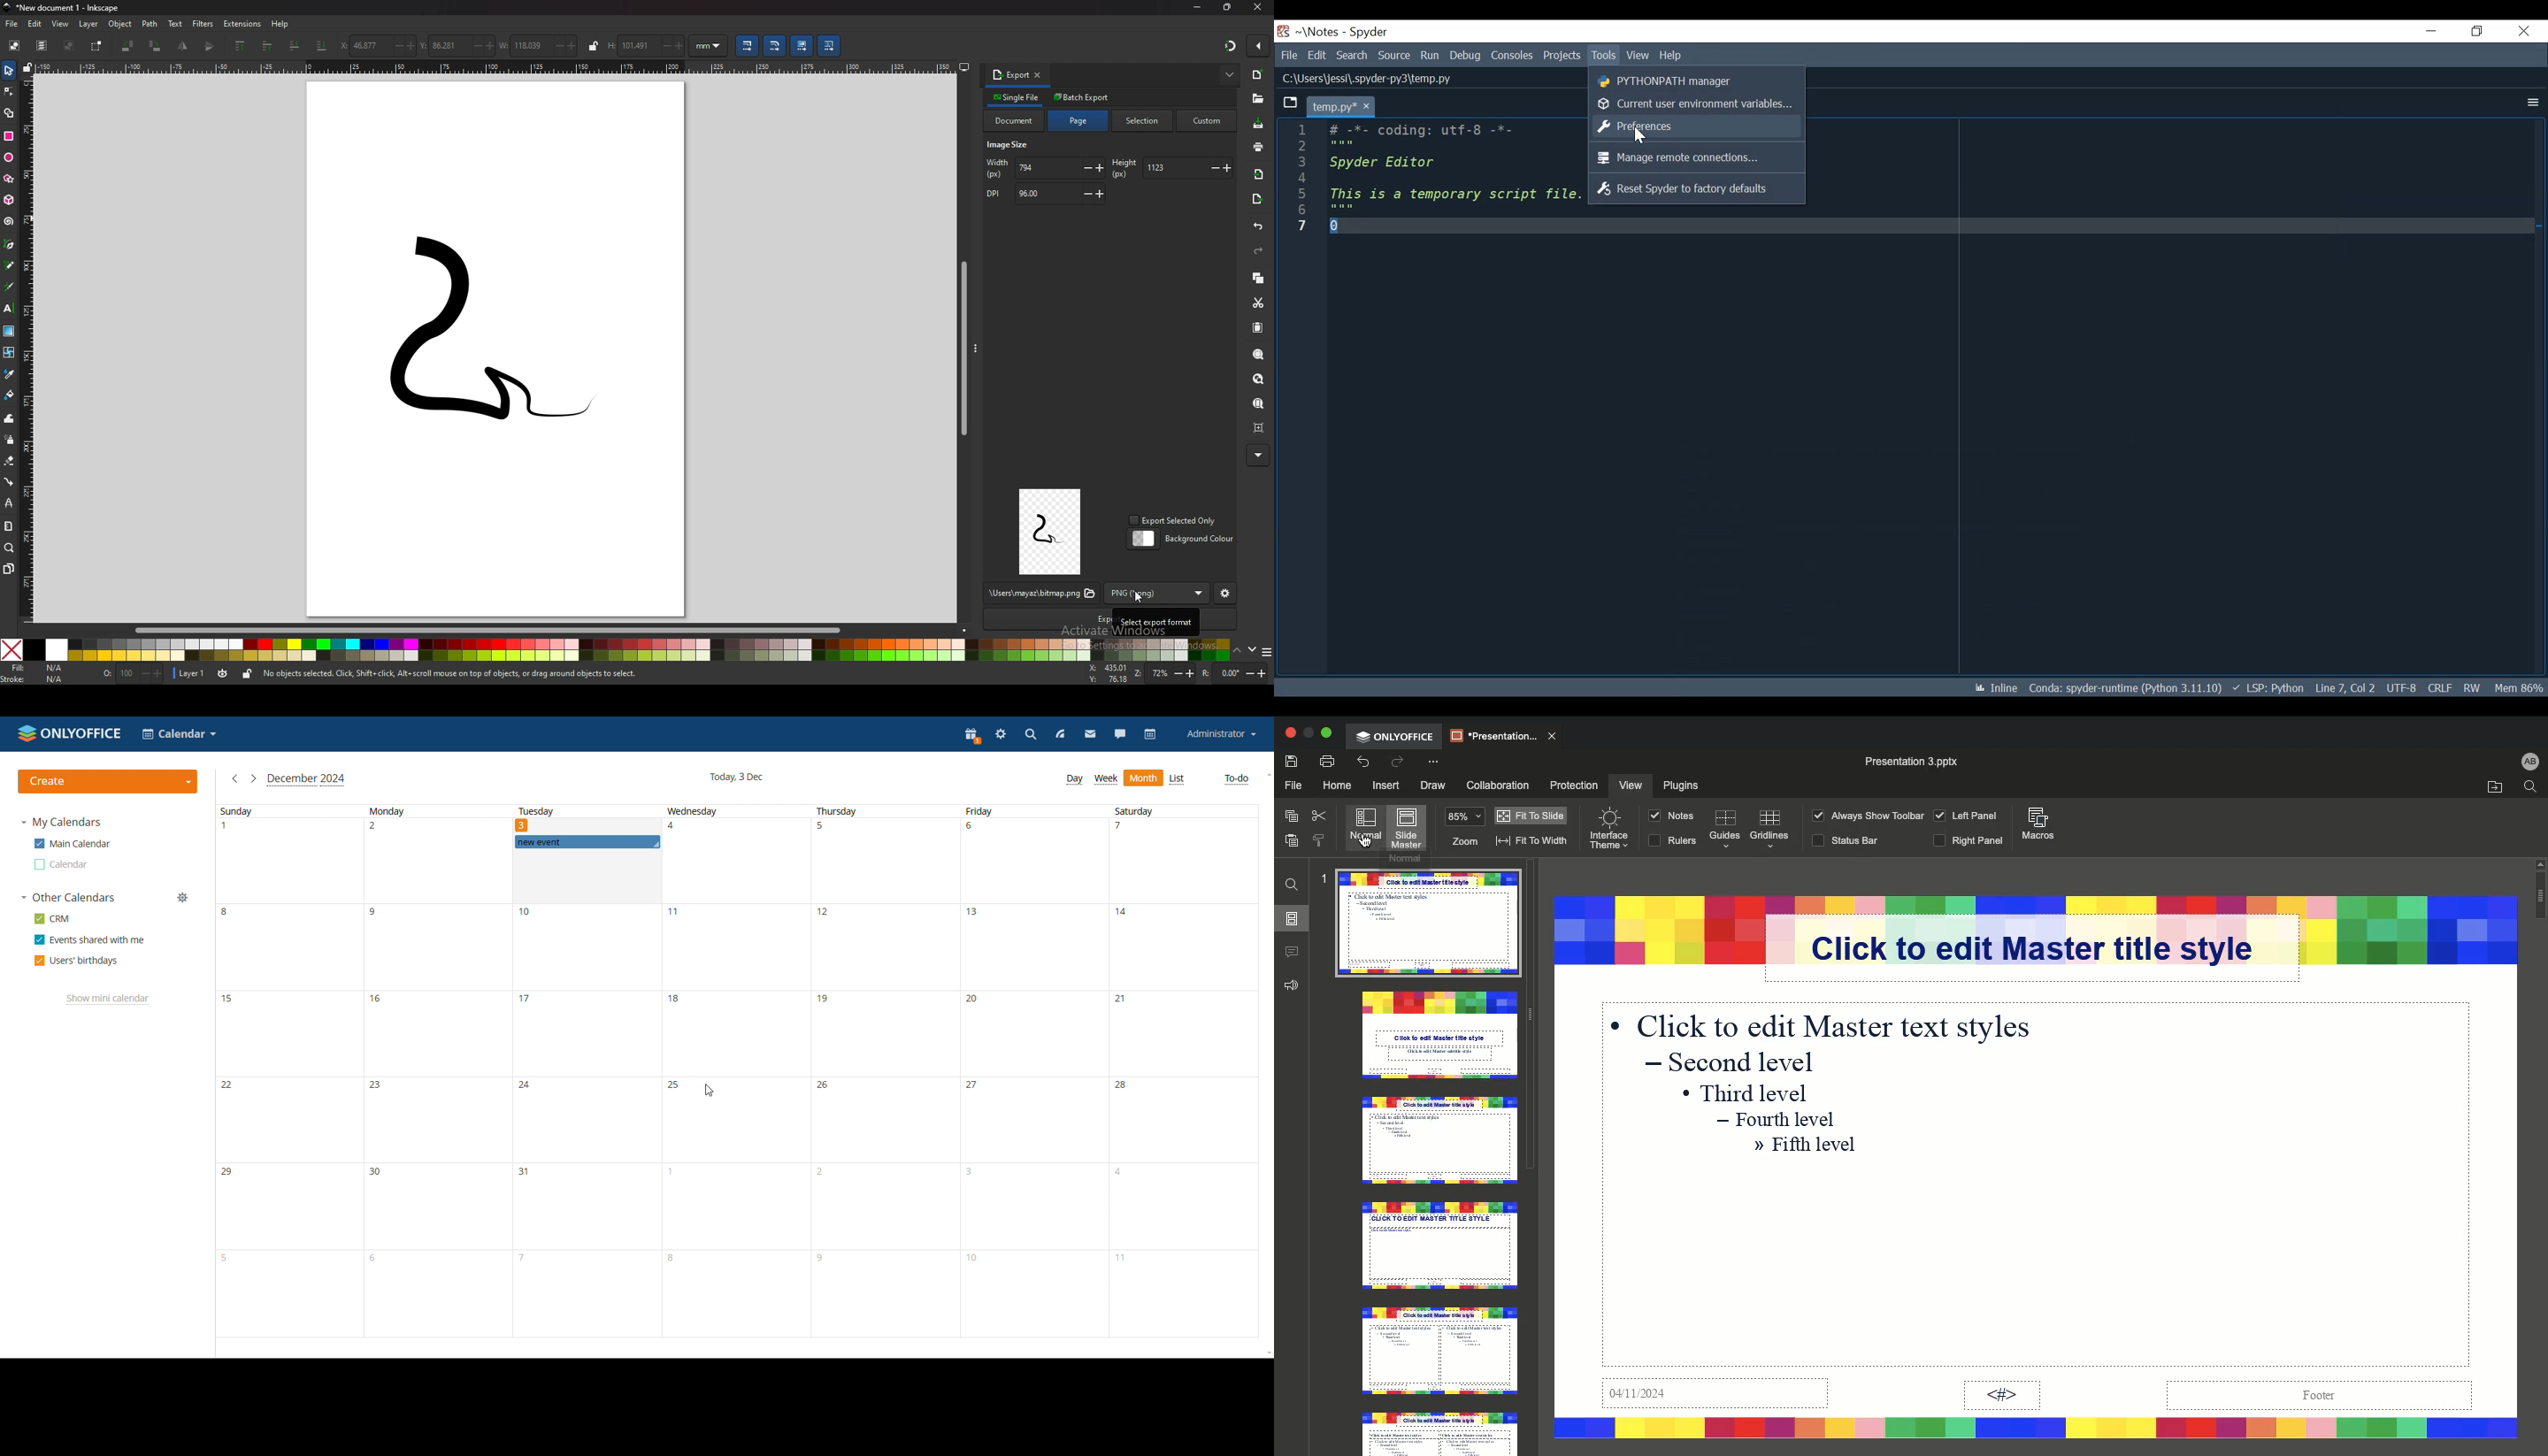 This screenshot has width=2548, height=1456. What do you see at coordinates (2491, 786) in the screenshot?
I see `Open file location` at bounding box center [2491, 786].